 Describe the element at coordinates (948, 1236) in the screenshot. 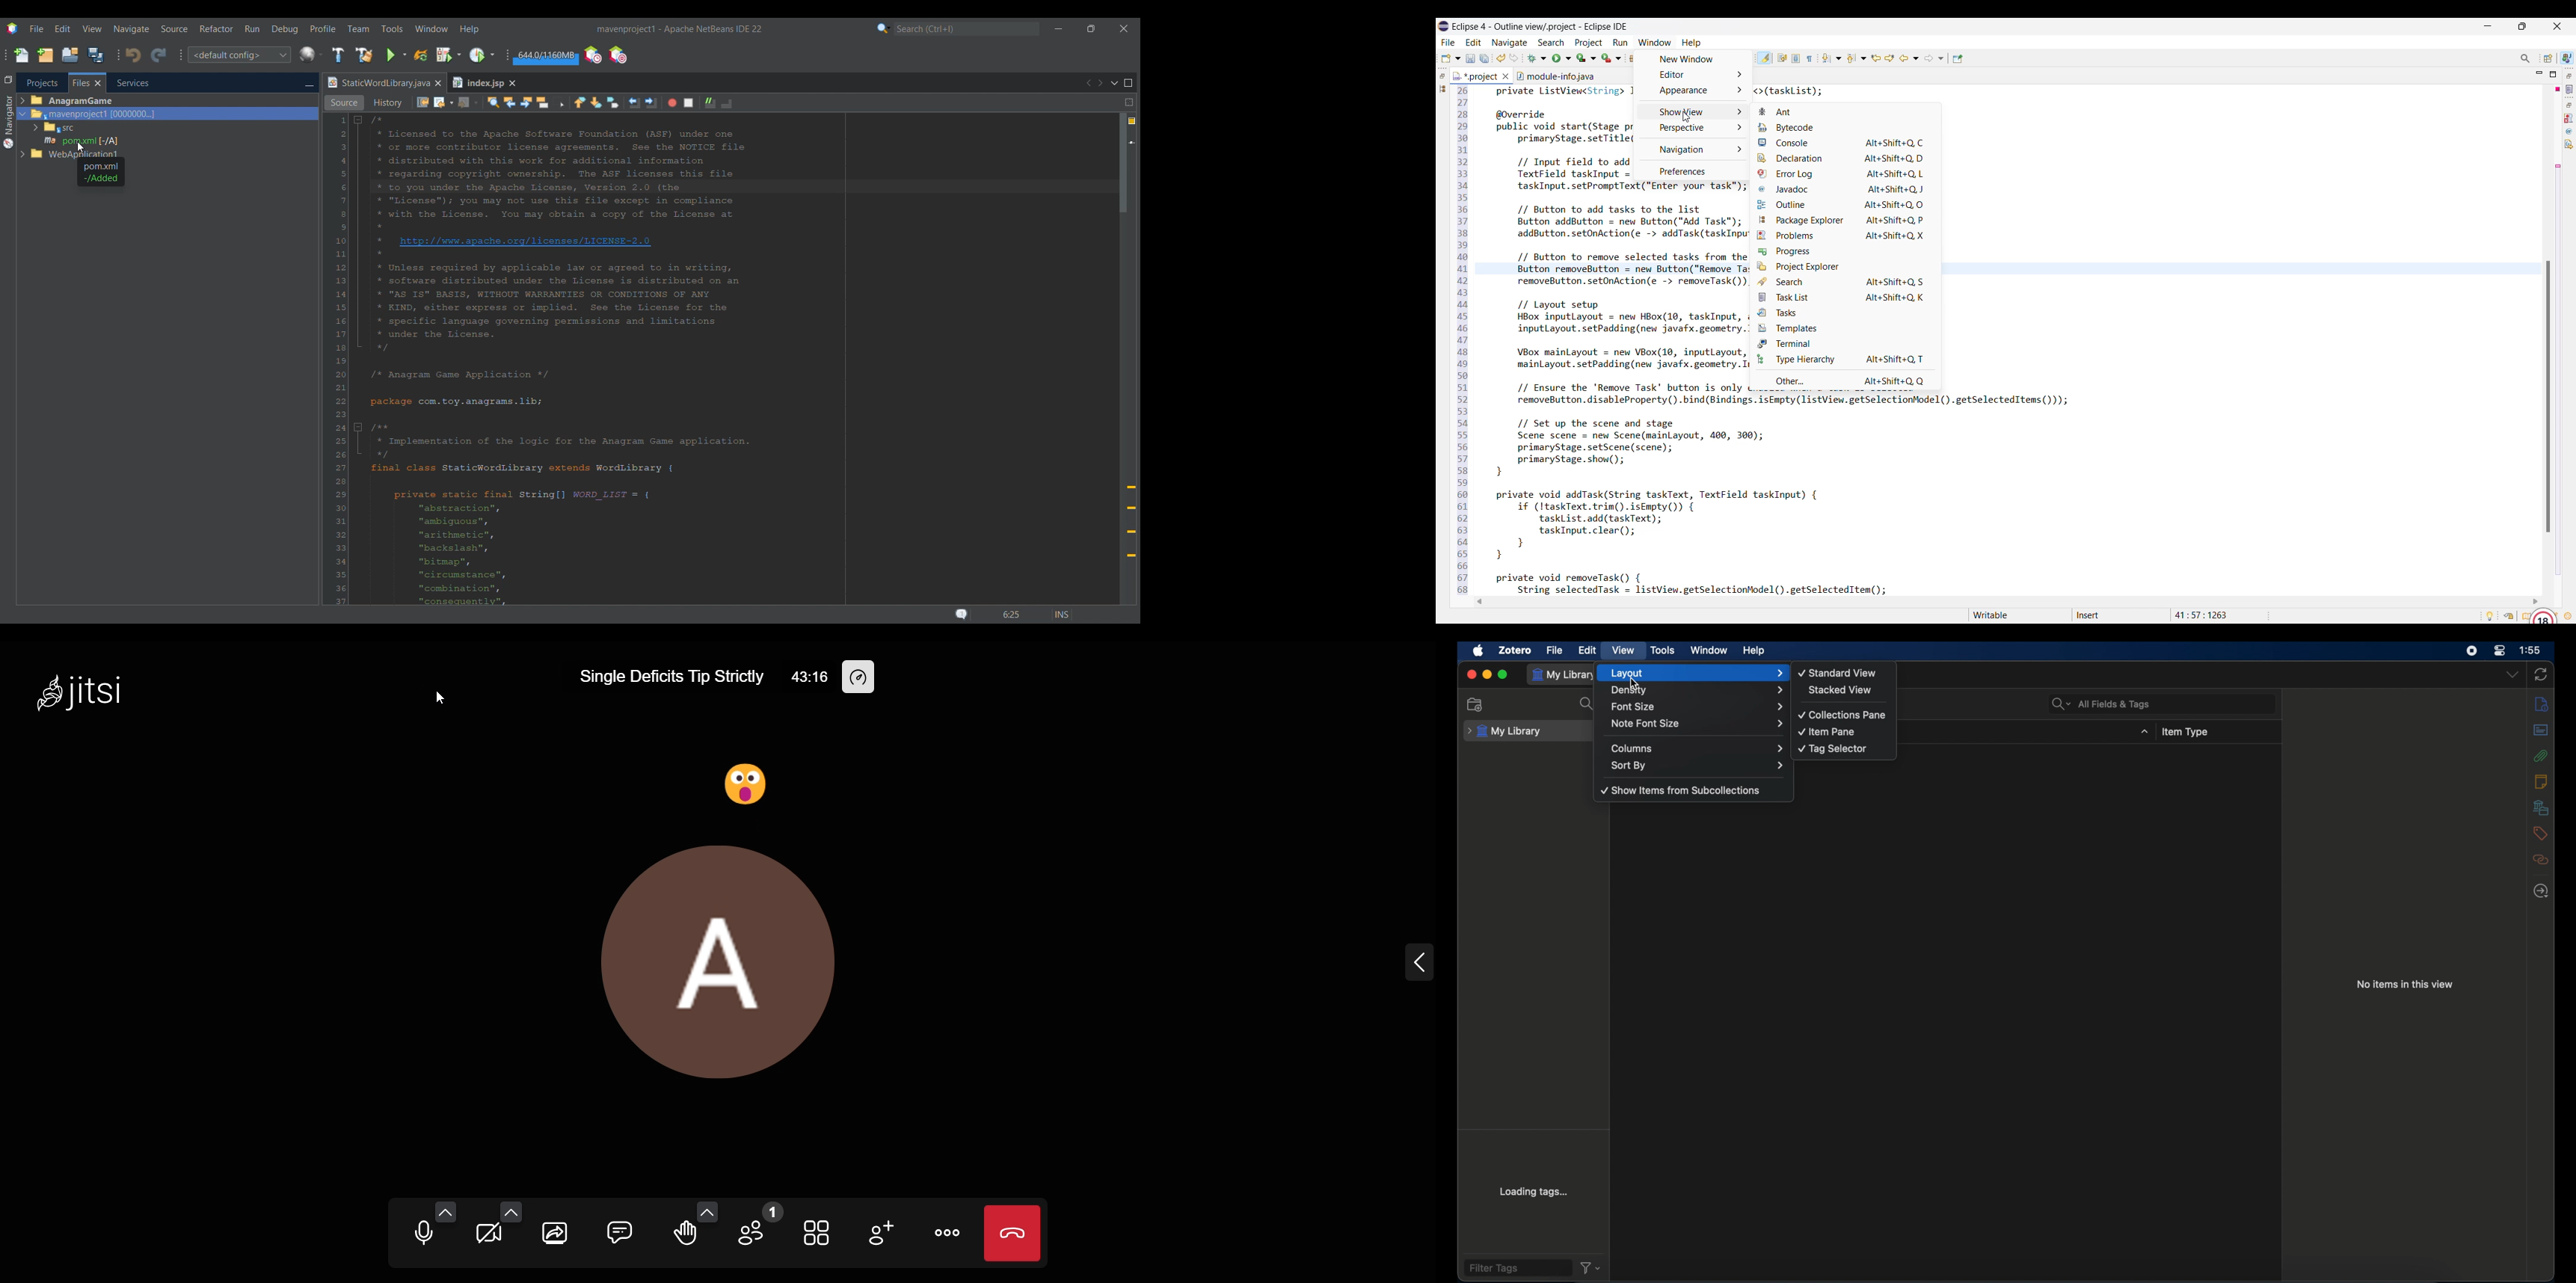

I see `more actions` at that location.